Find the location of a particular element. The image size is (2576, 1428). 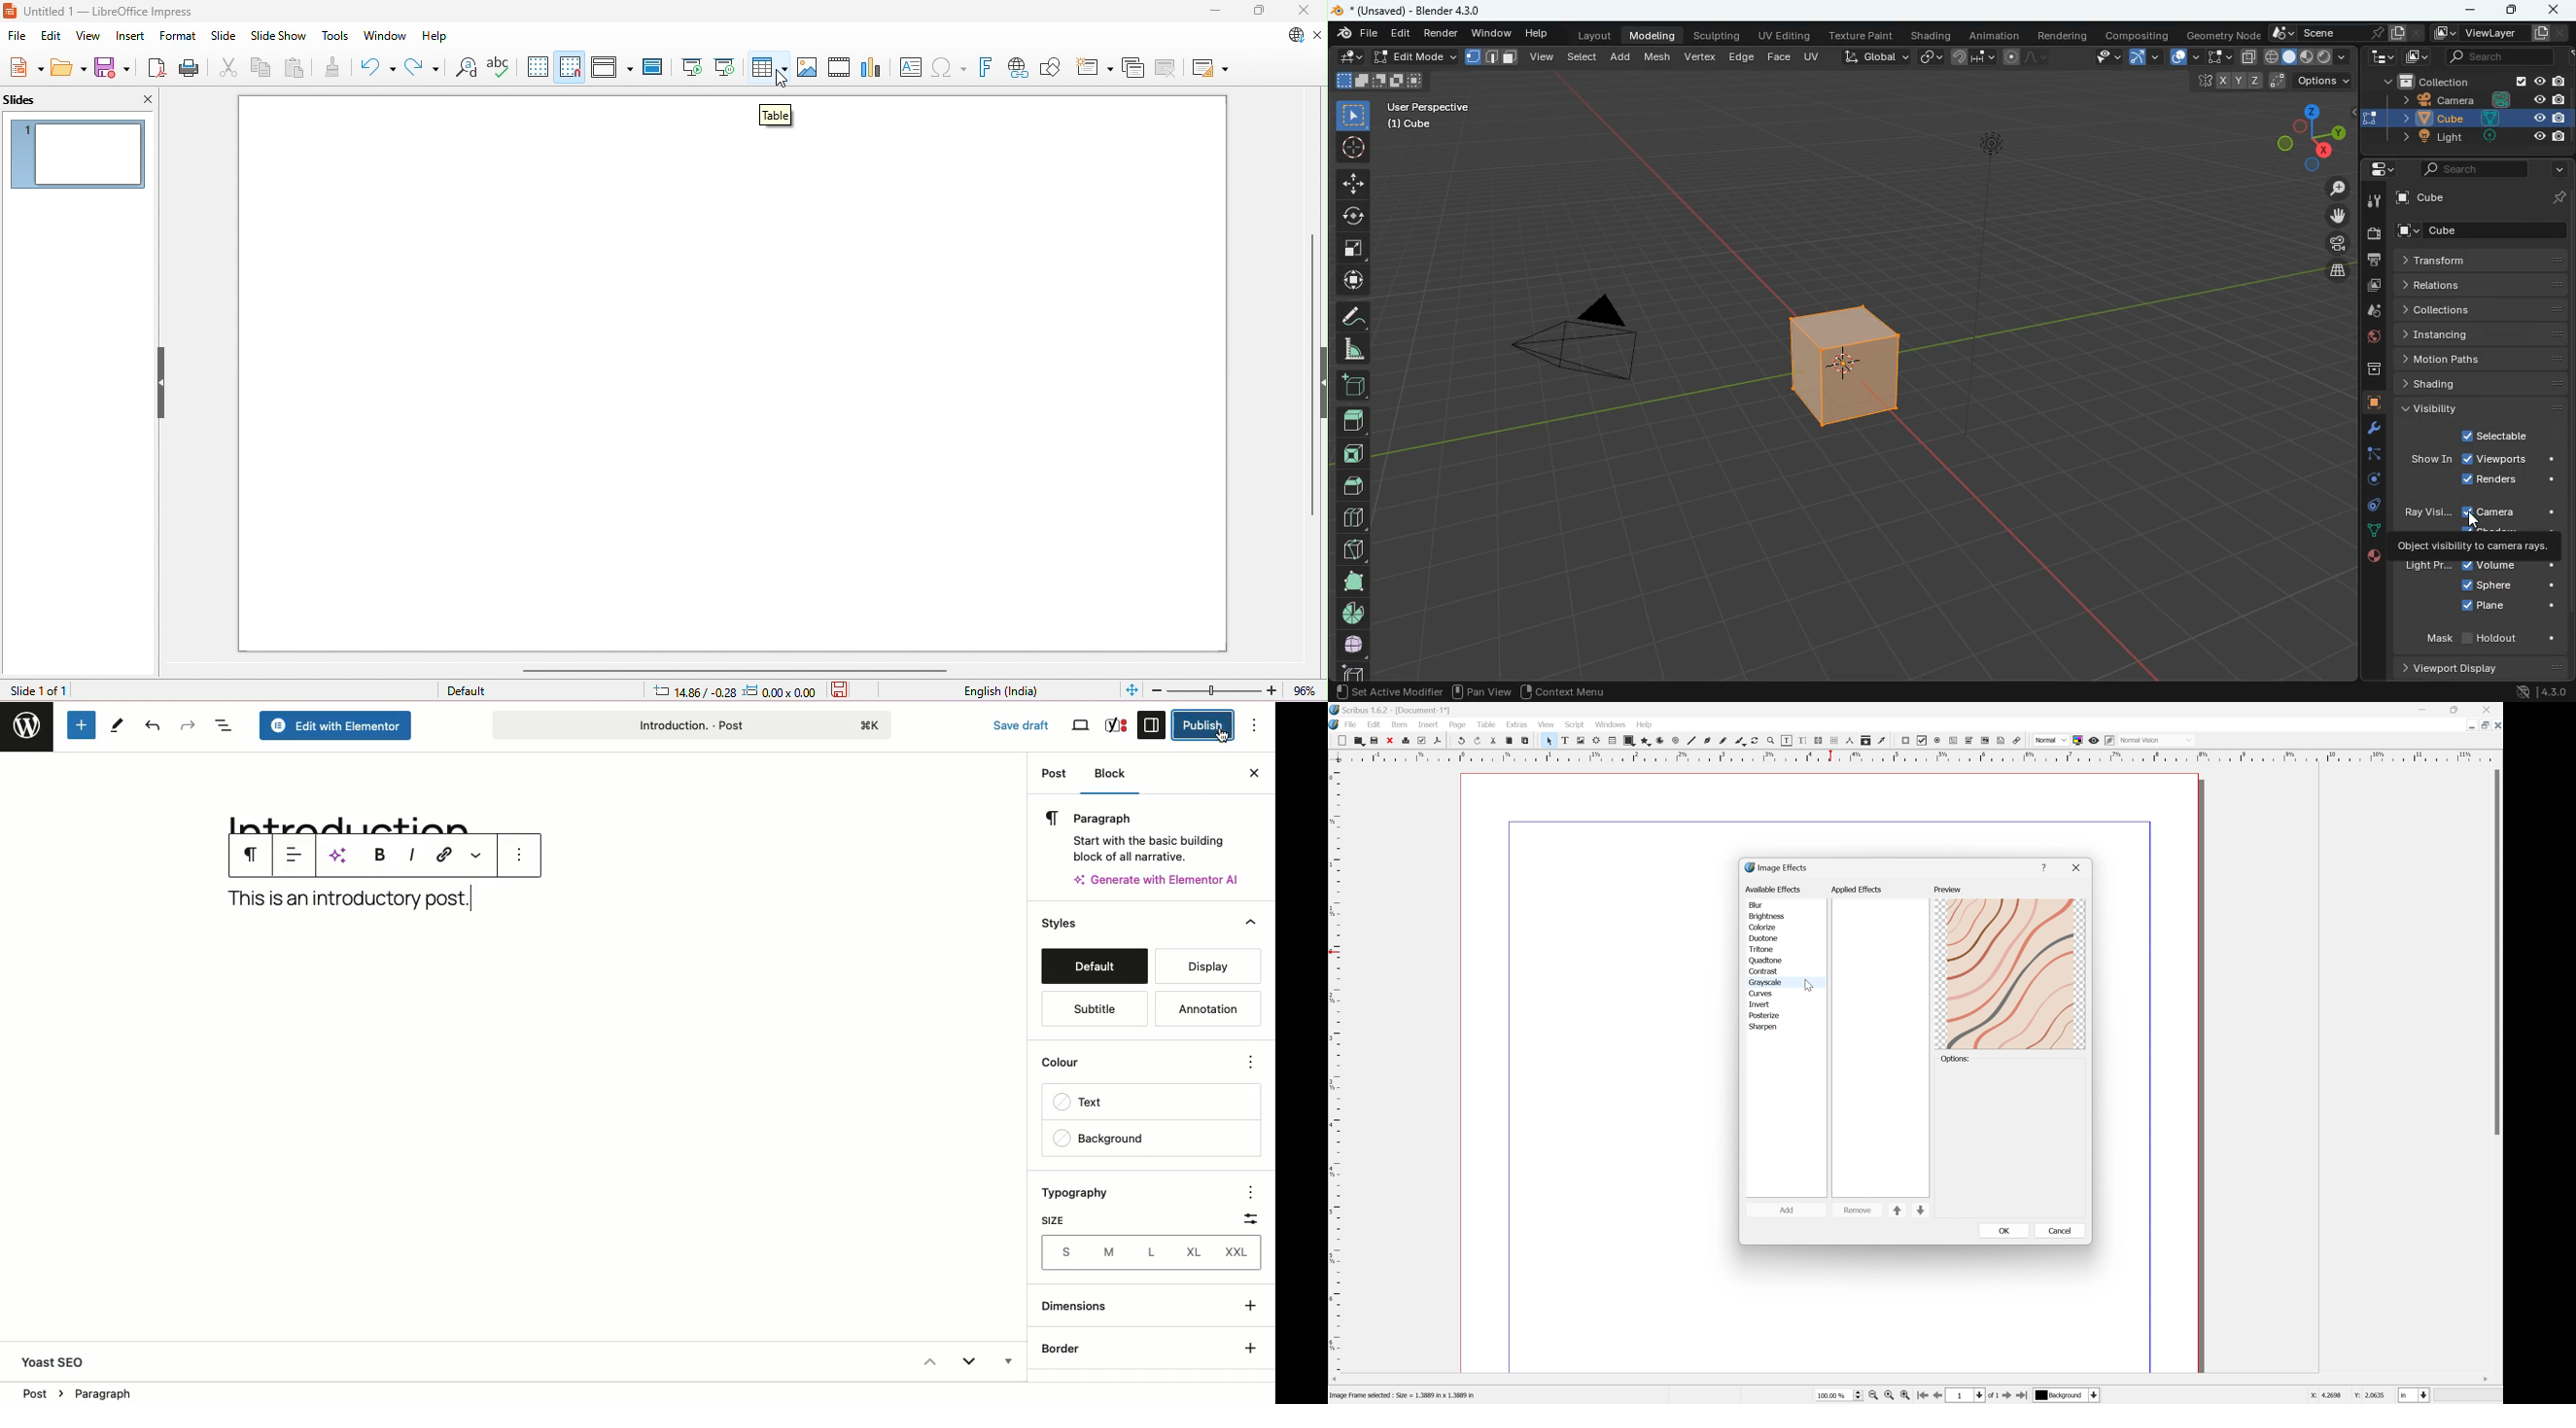

Block is located at coordinates (1115, 776).